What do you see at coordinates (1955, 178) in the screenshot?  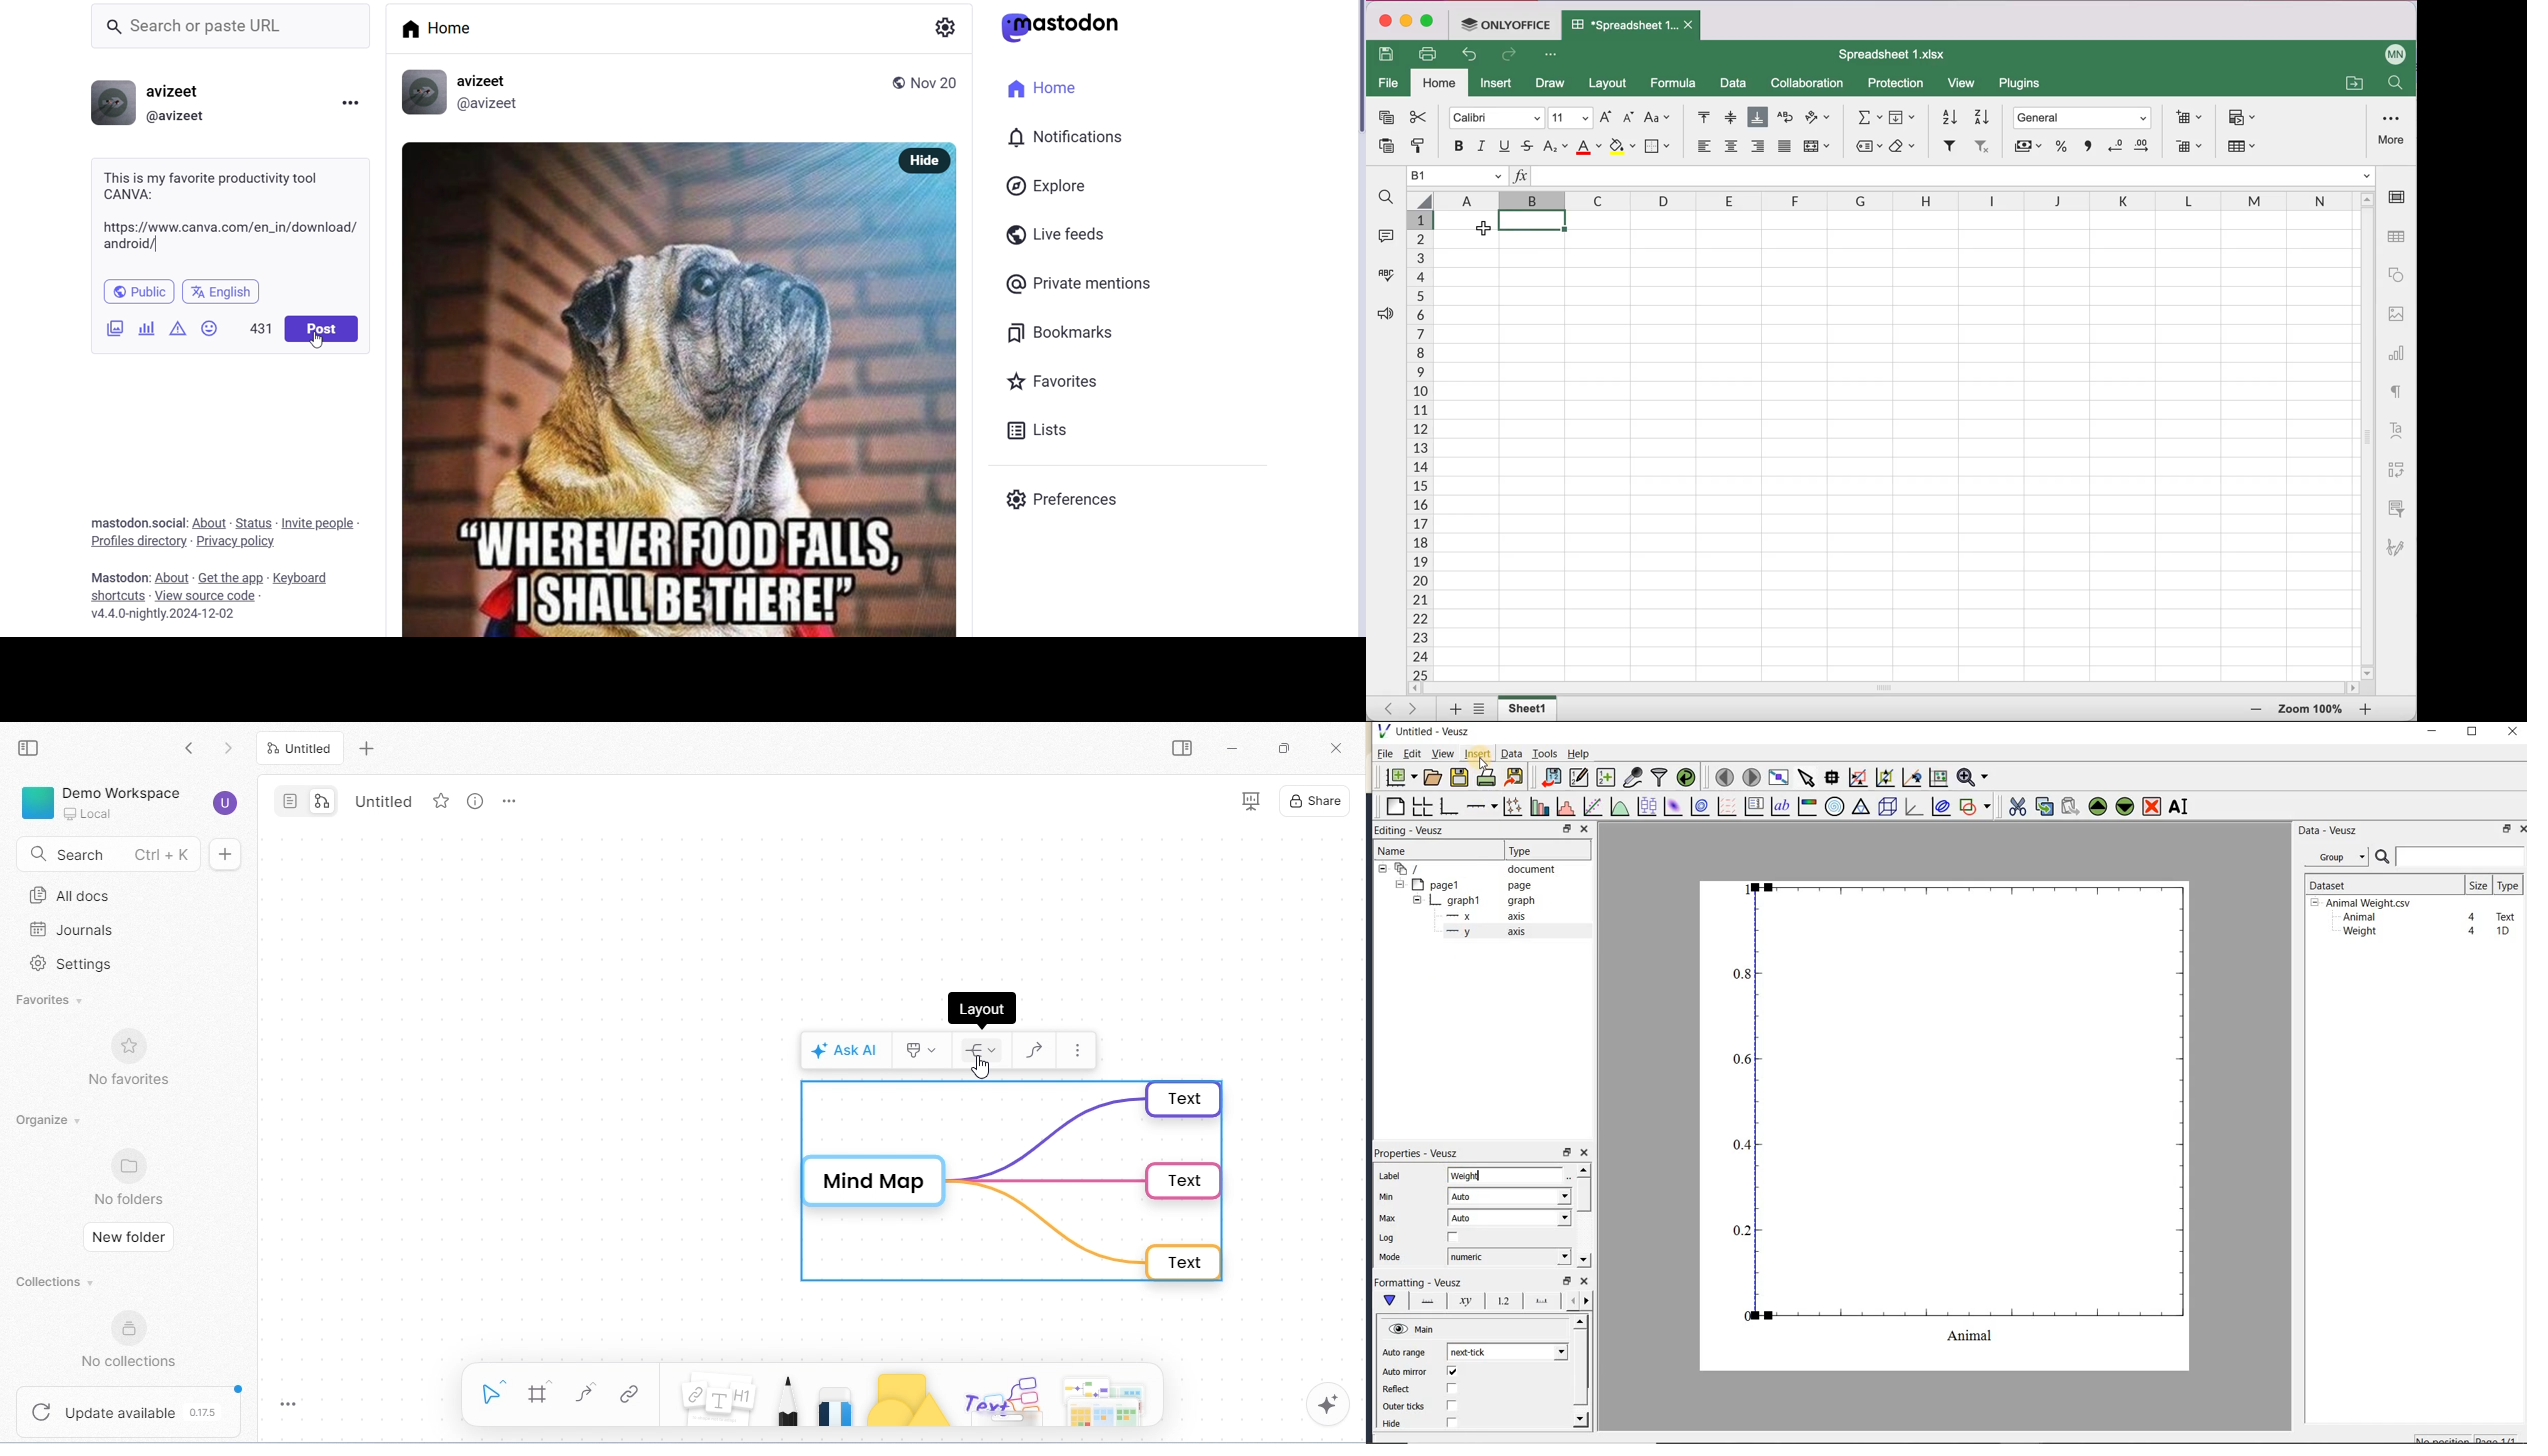 I see `formula bar` at bounding box center [1955, 178].